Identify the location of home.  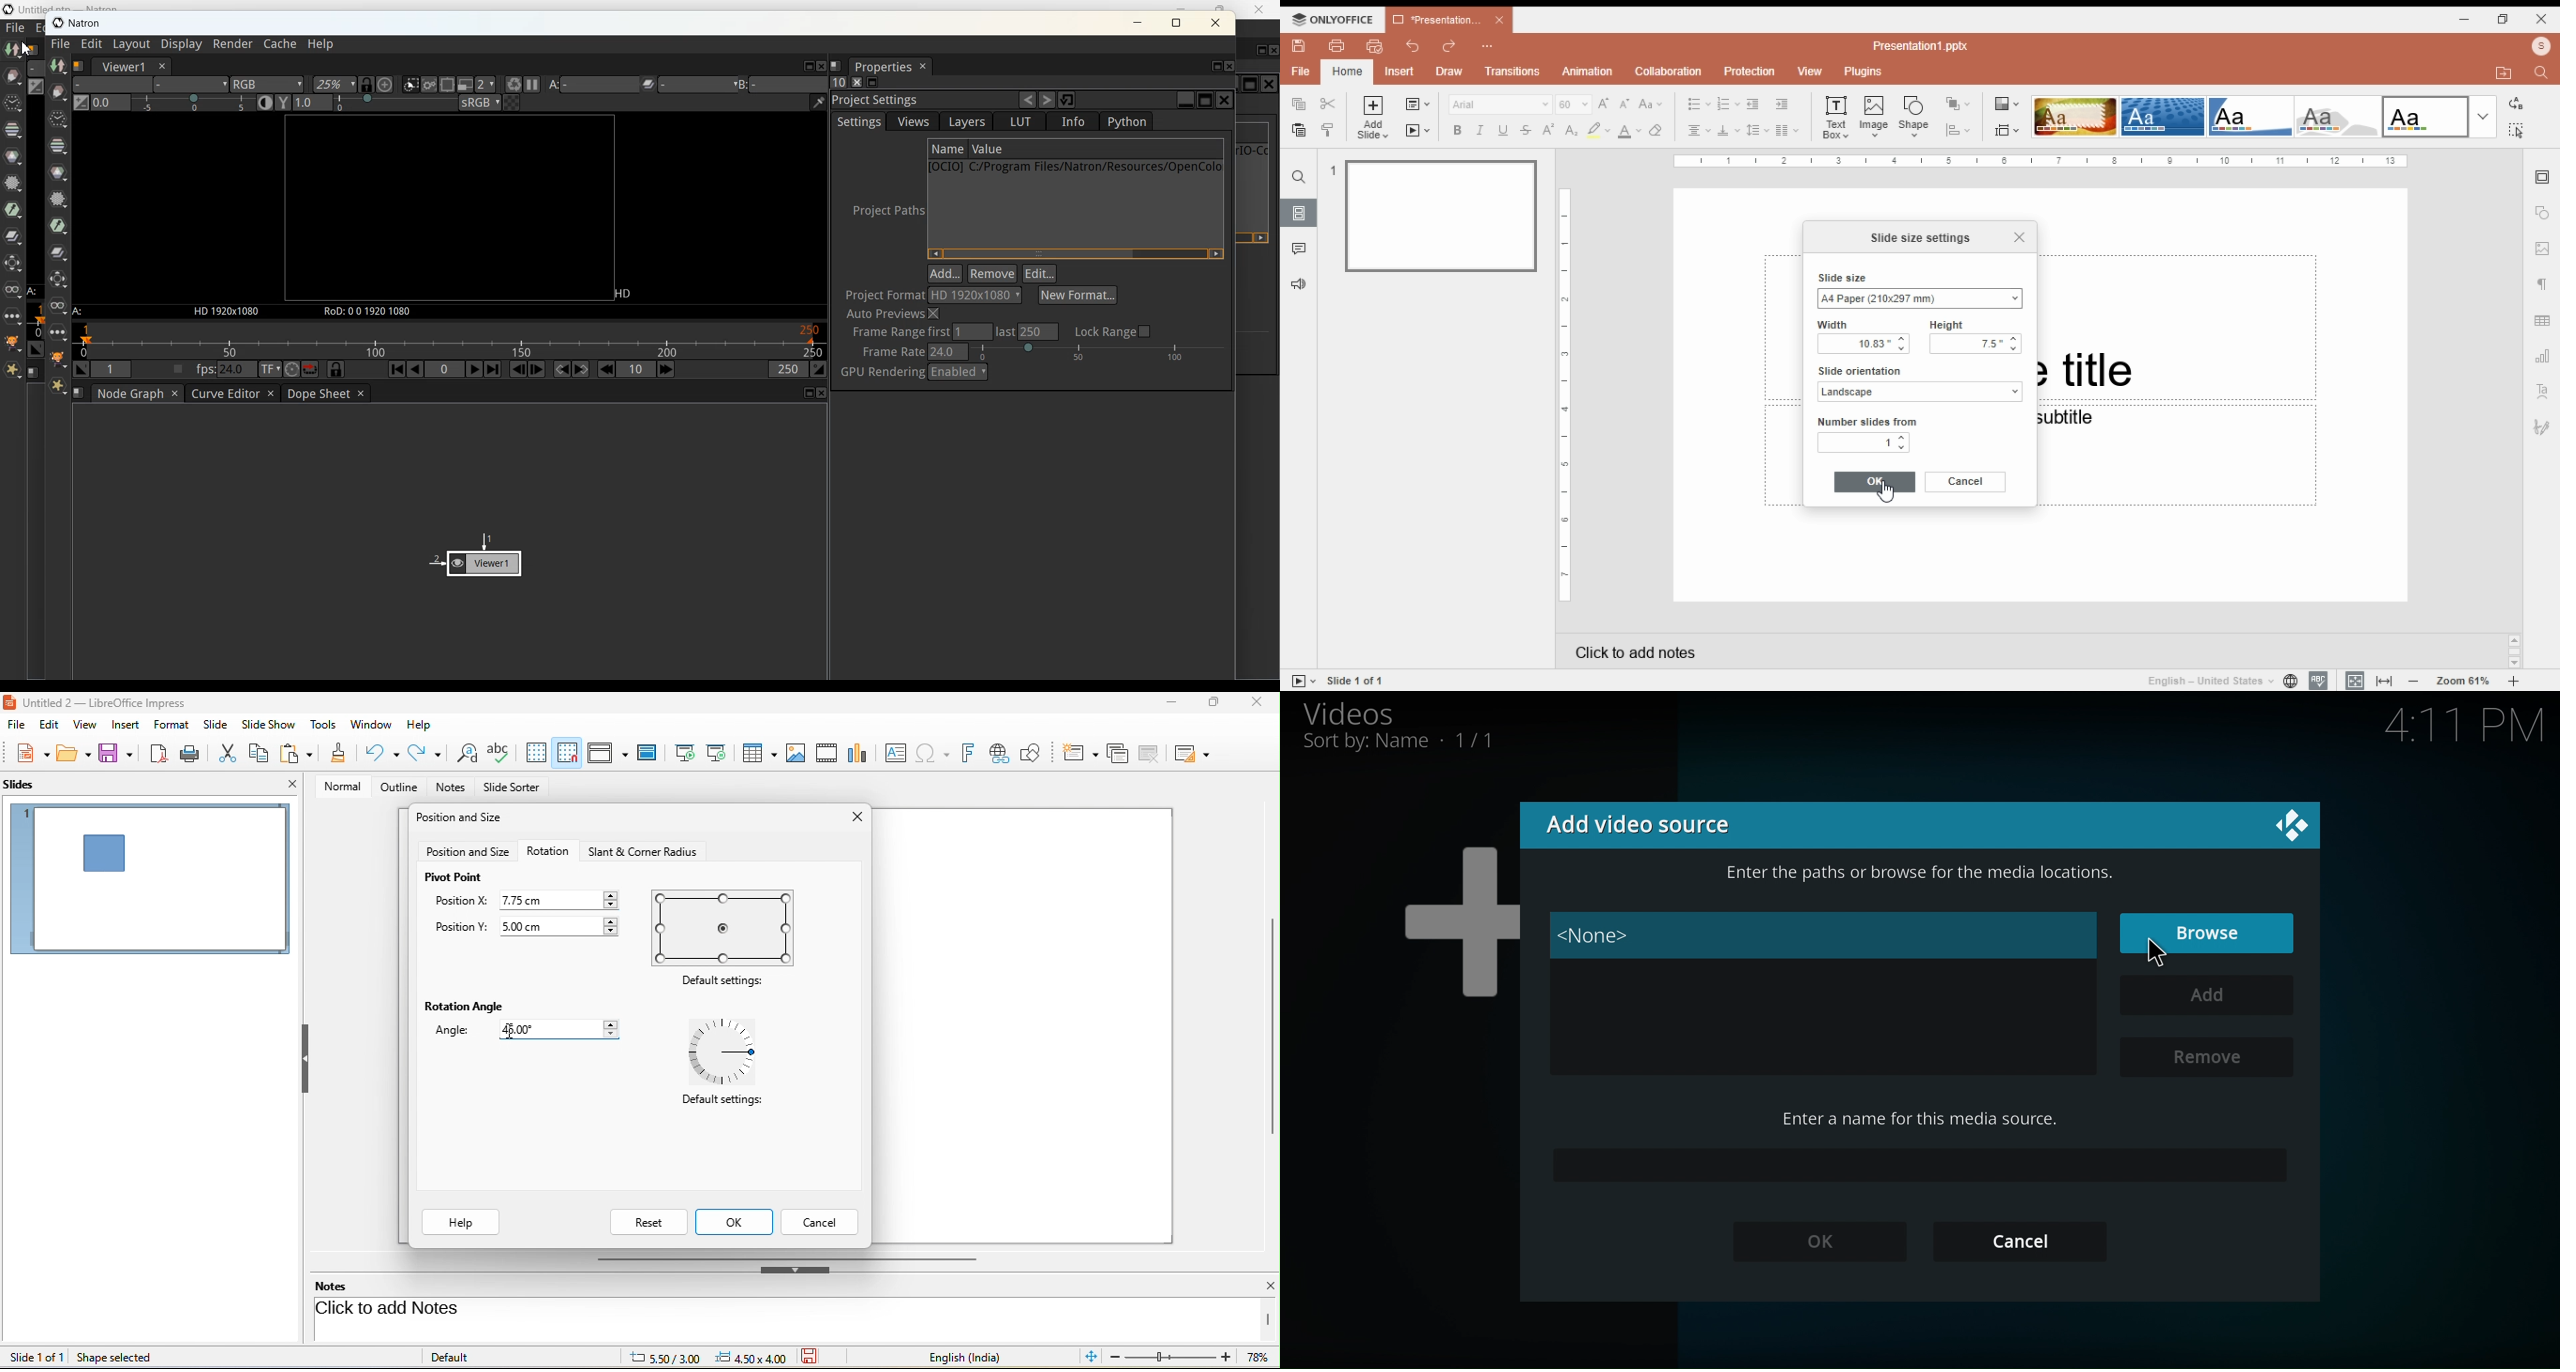
(1346, 72).